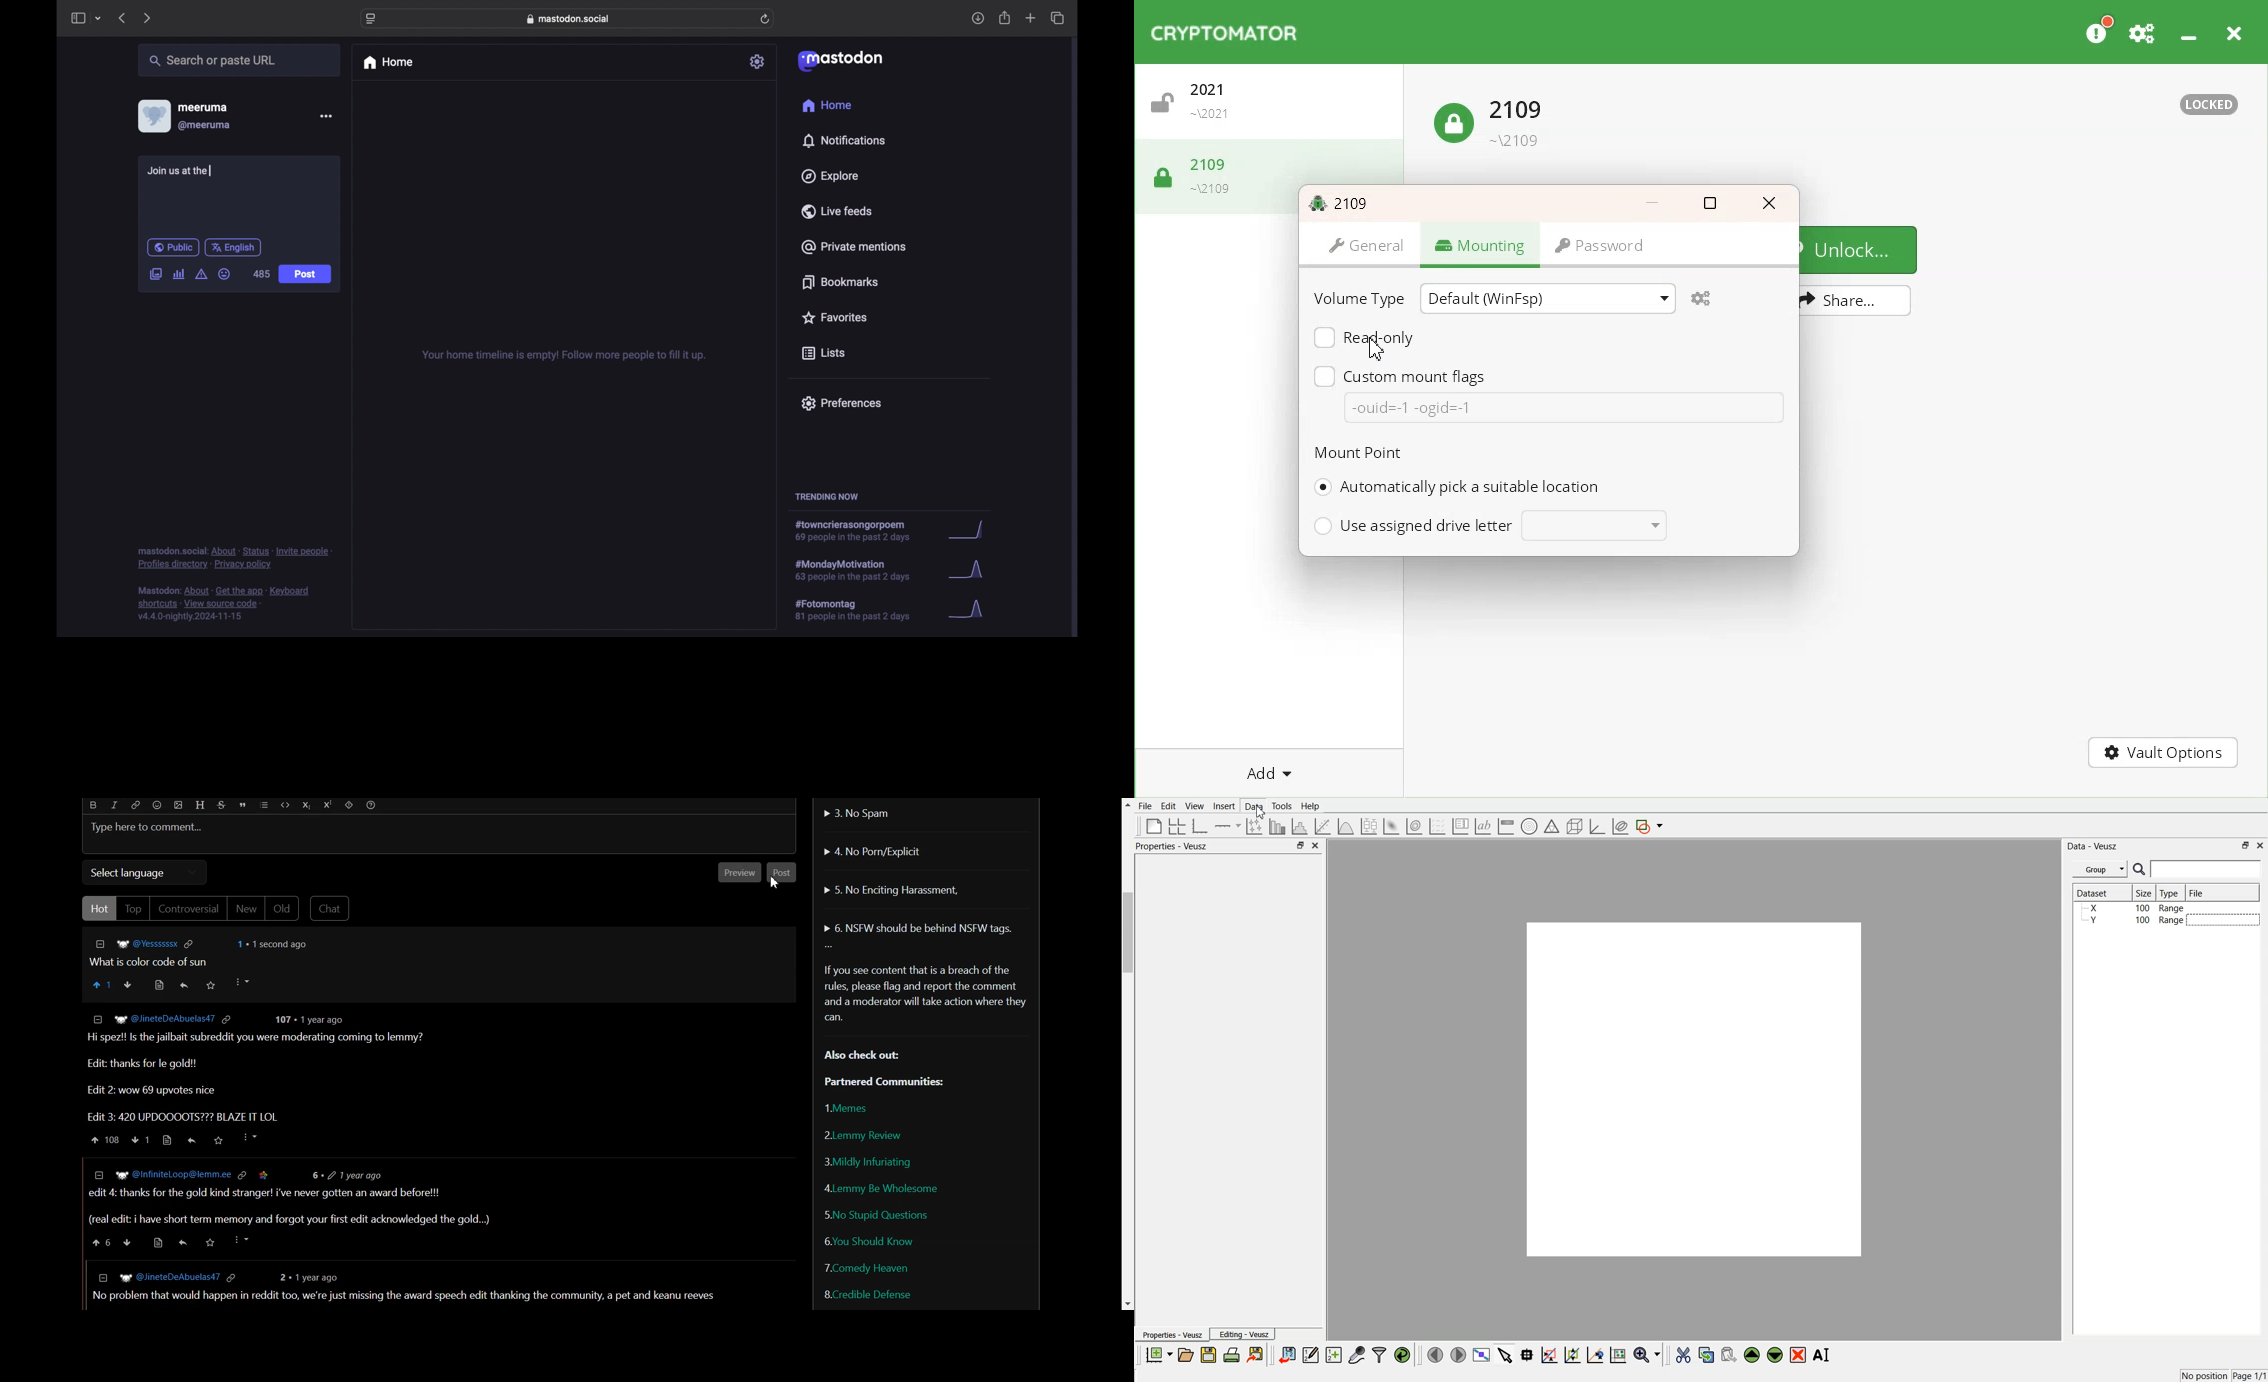 The image size is (2268, 1400). What do you see at coordinates (1031, 18) in the screenshot?
I see `new tab` at bounding box center [1031, 18].